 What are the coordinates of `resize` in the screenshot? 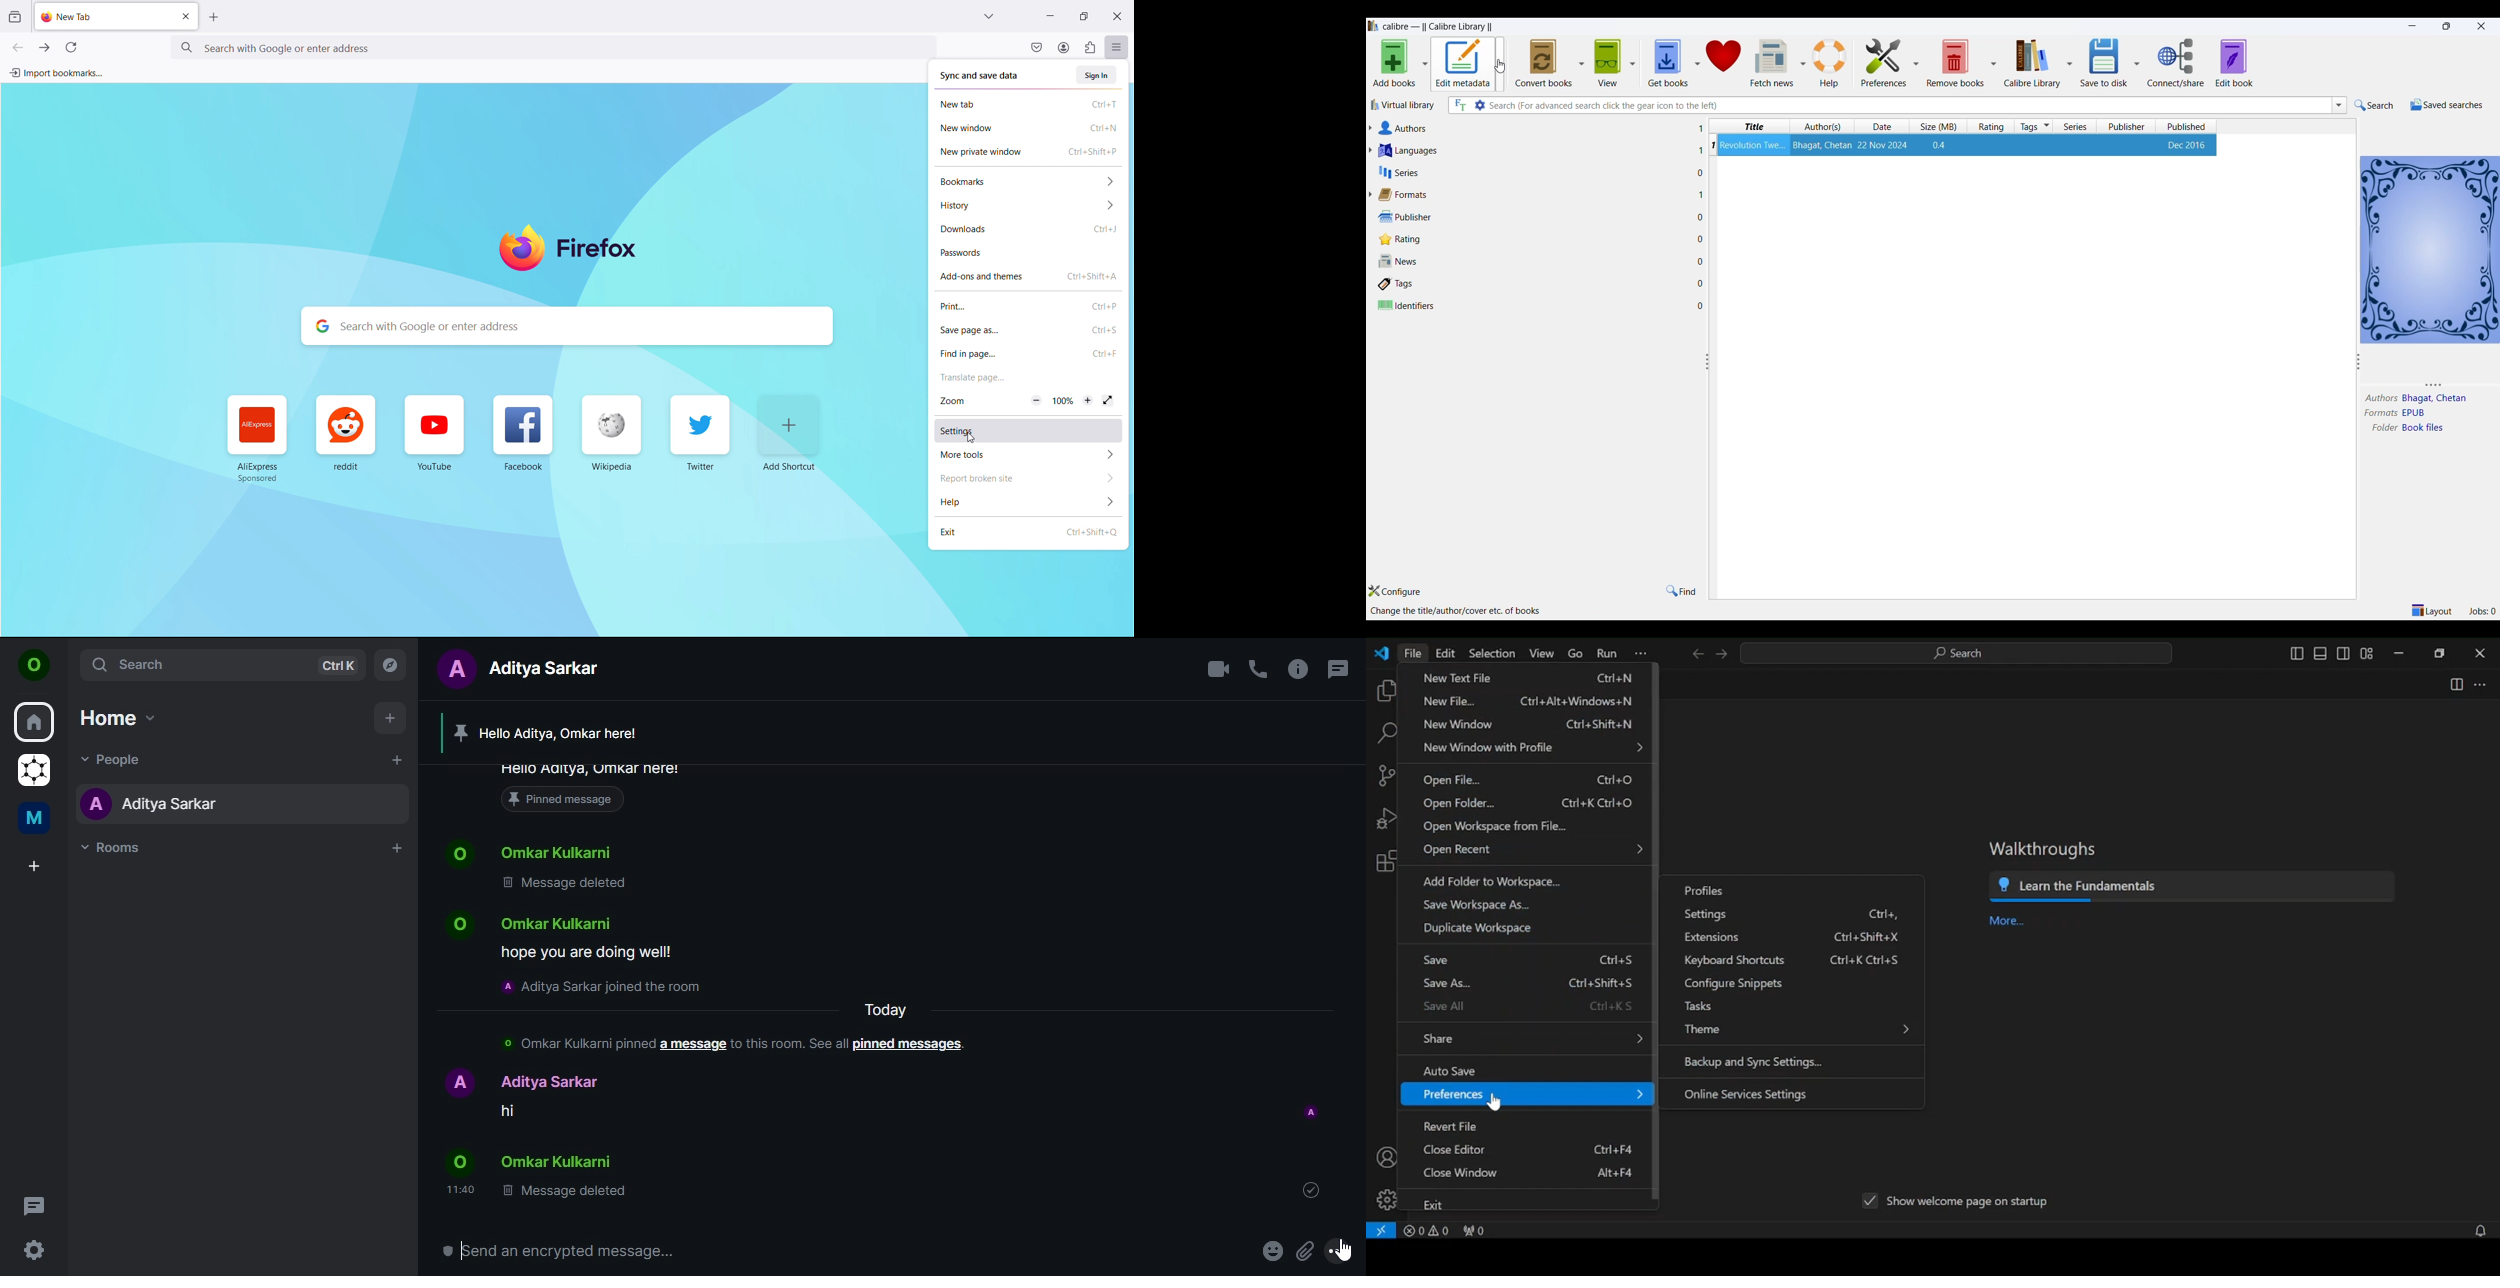 It's located at (2425, 386).